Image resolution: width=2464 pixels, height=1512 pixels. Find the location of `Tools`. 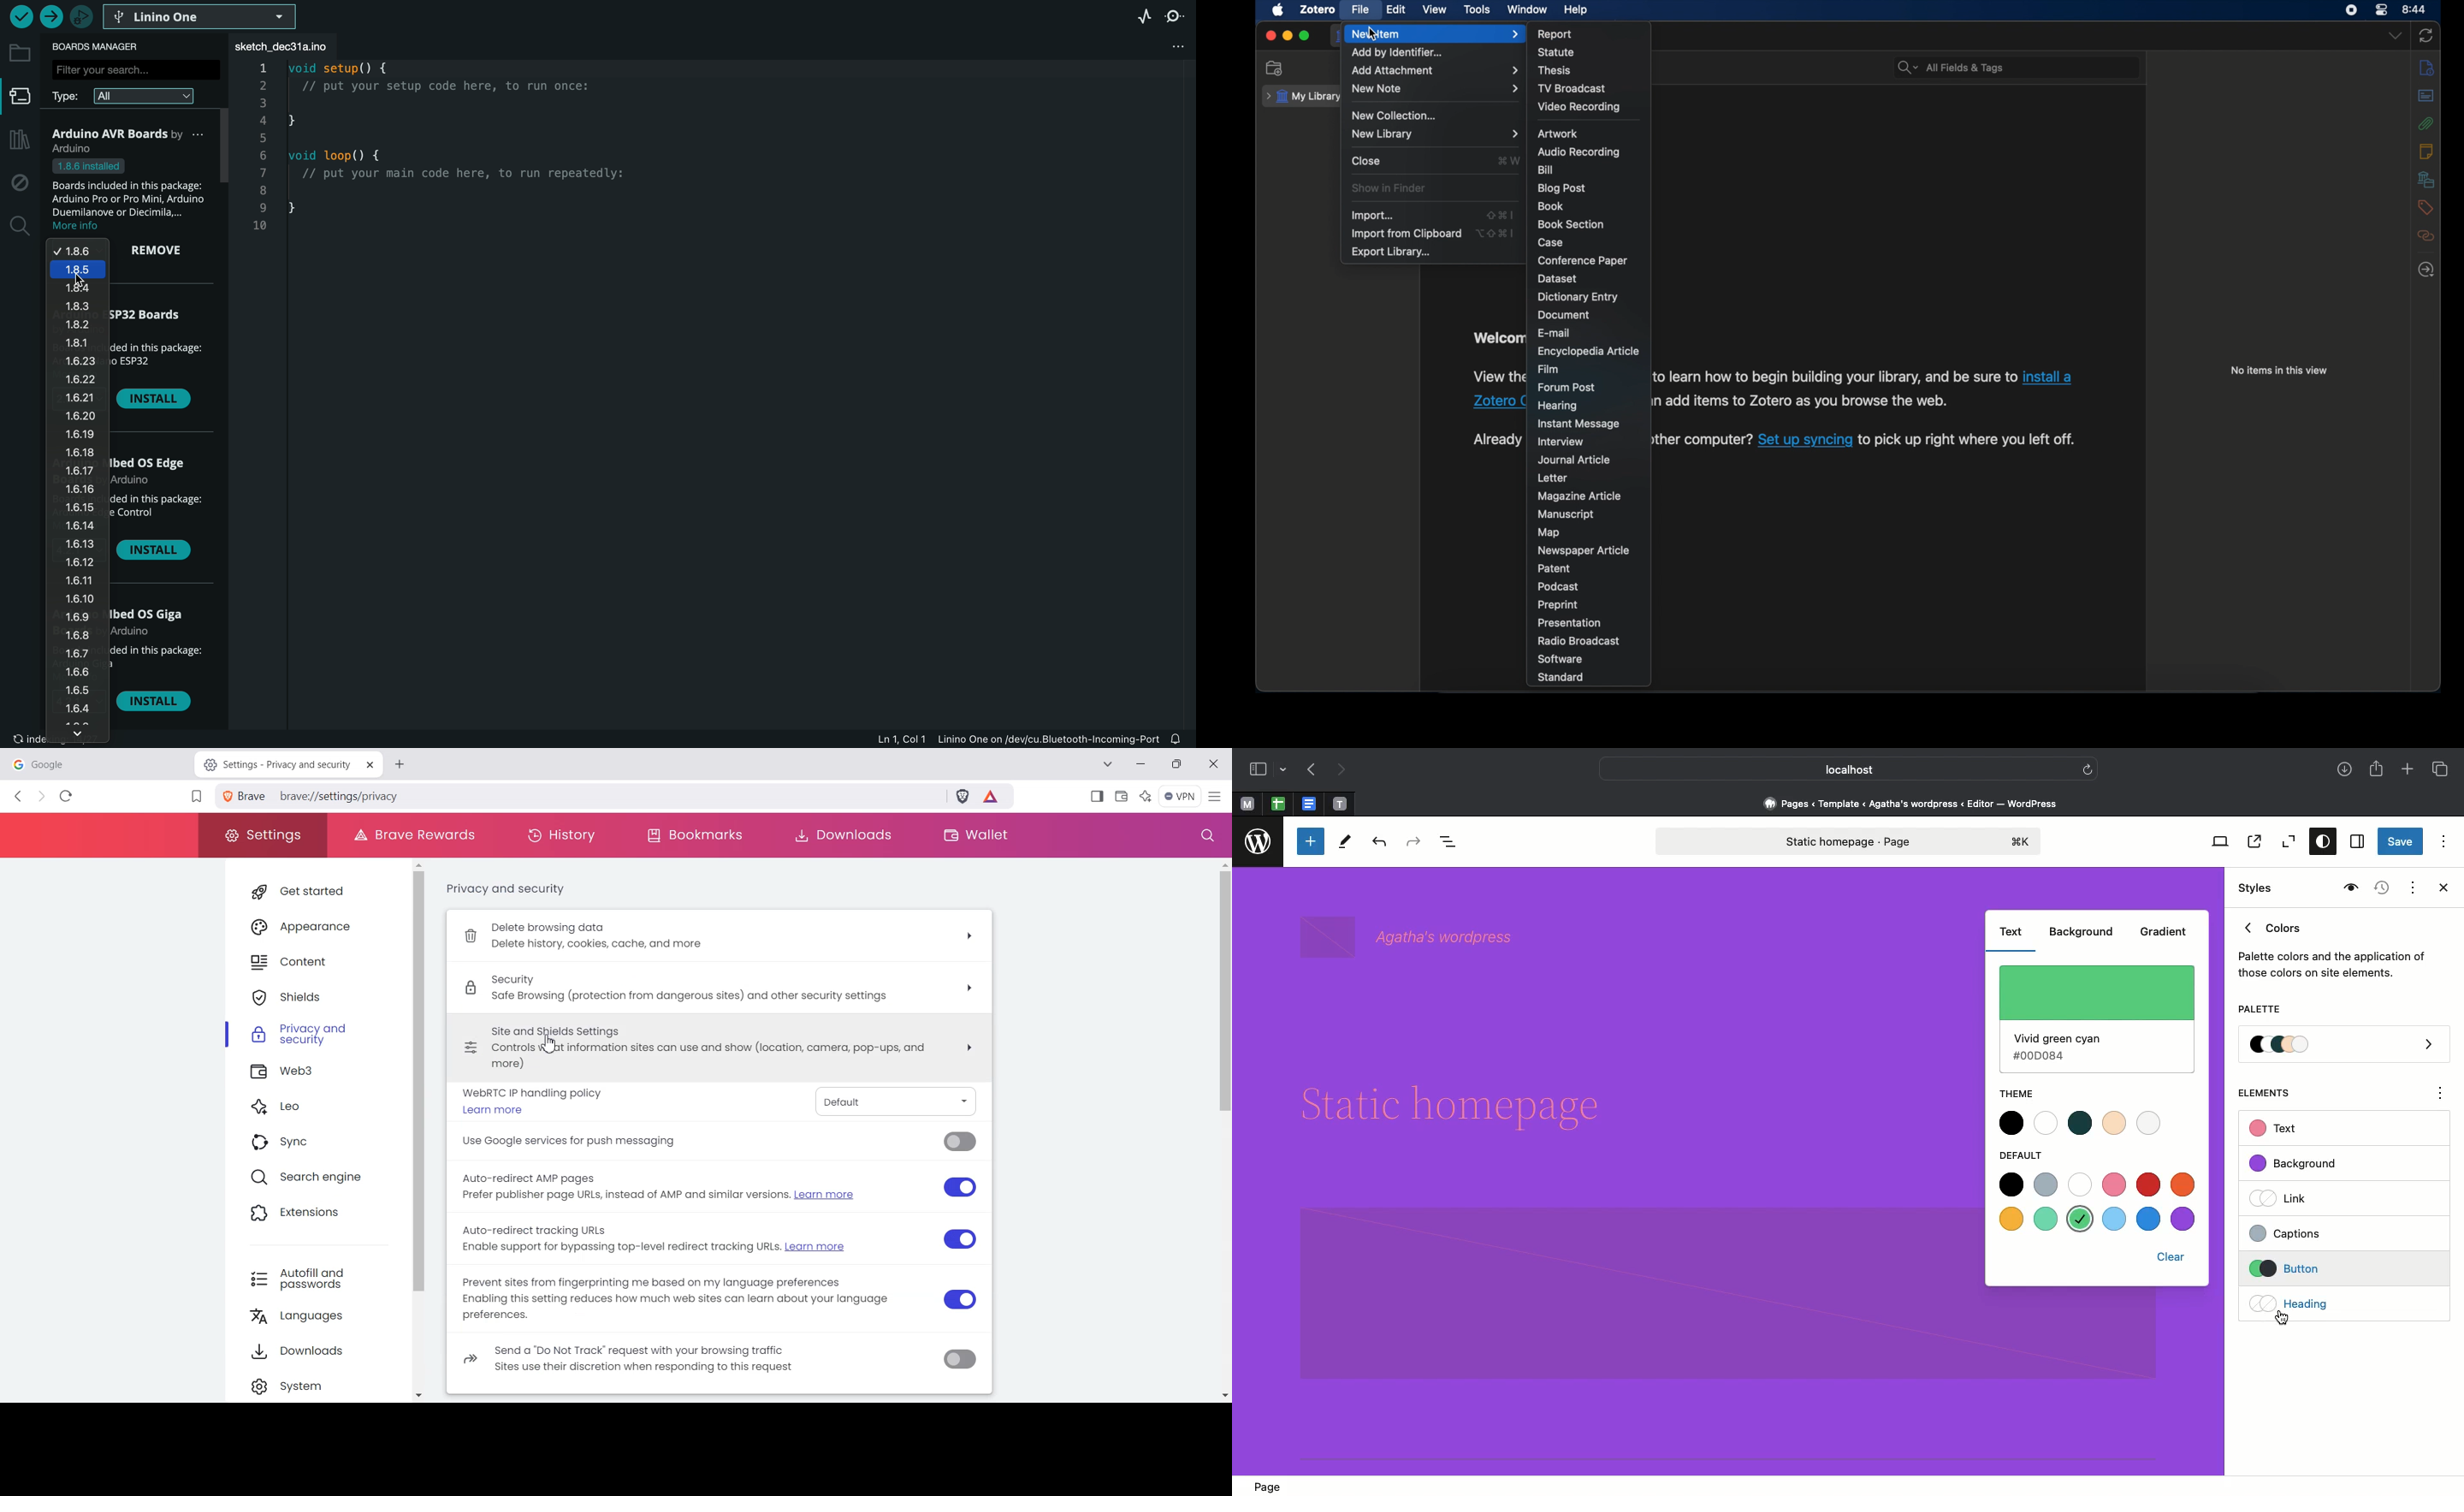

Tools is located at coordinates (1346, 846).